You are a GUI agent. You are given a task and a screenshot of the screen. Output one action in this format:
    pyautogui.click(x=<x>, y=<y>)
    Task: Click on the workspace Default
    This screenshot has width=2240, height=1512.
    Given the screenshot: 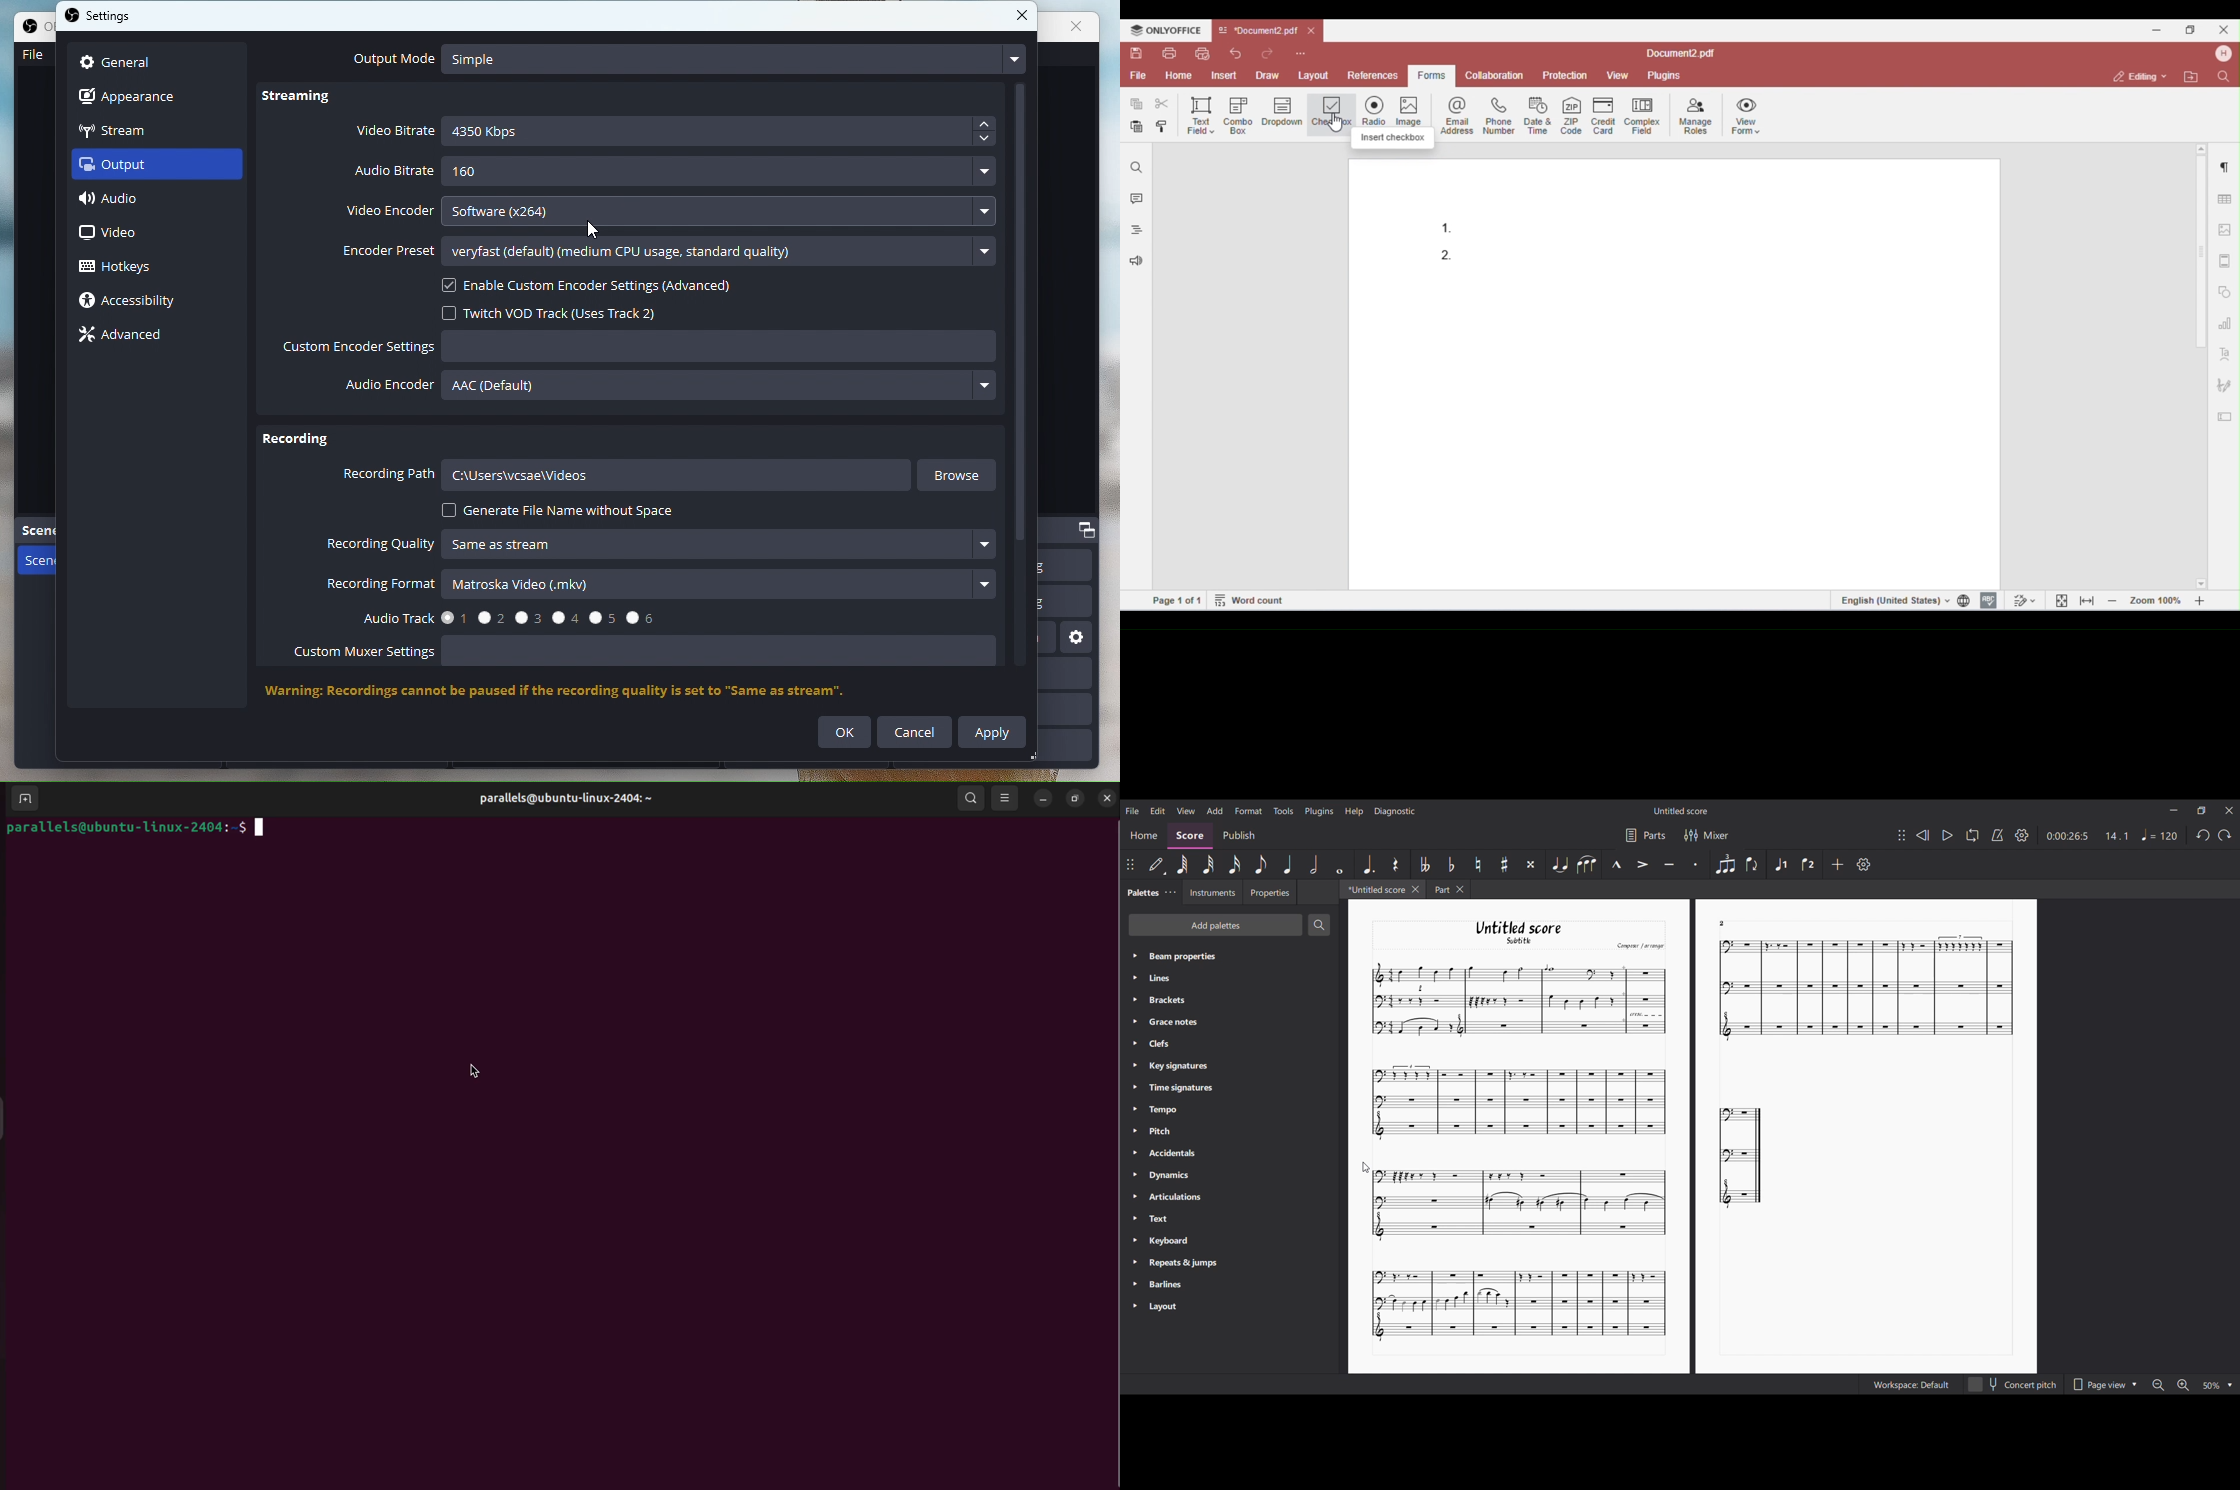 What is the action you would take?
    pyautogui.click(x=1909, y=1385)
    